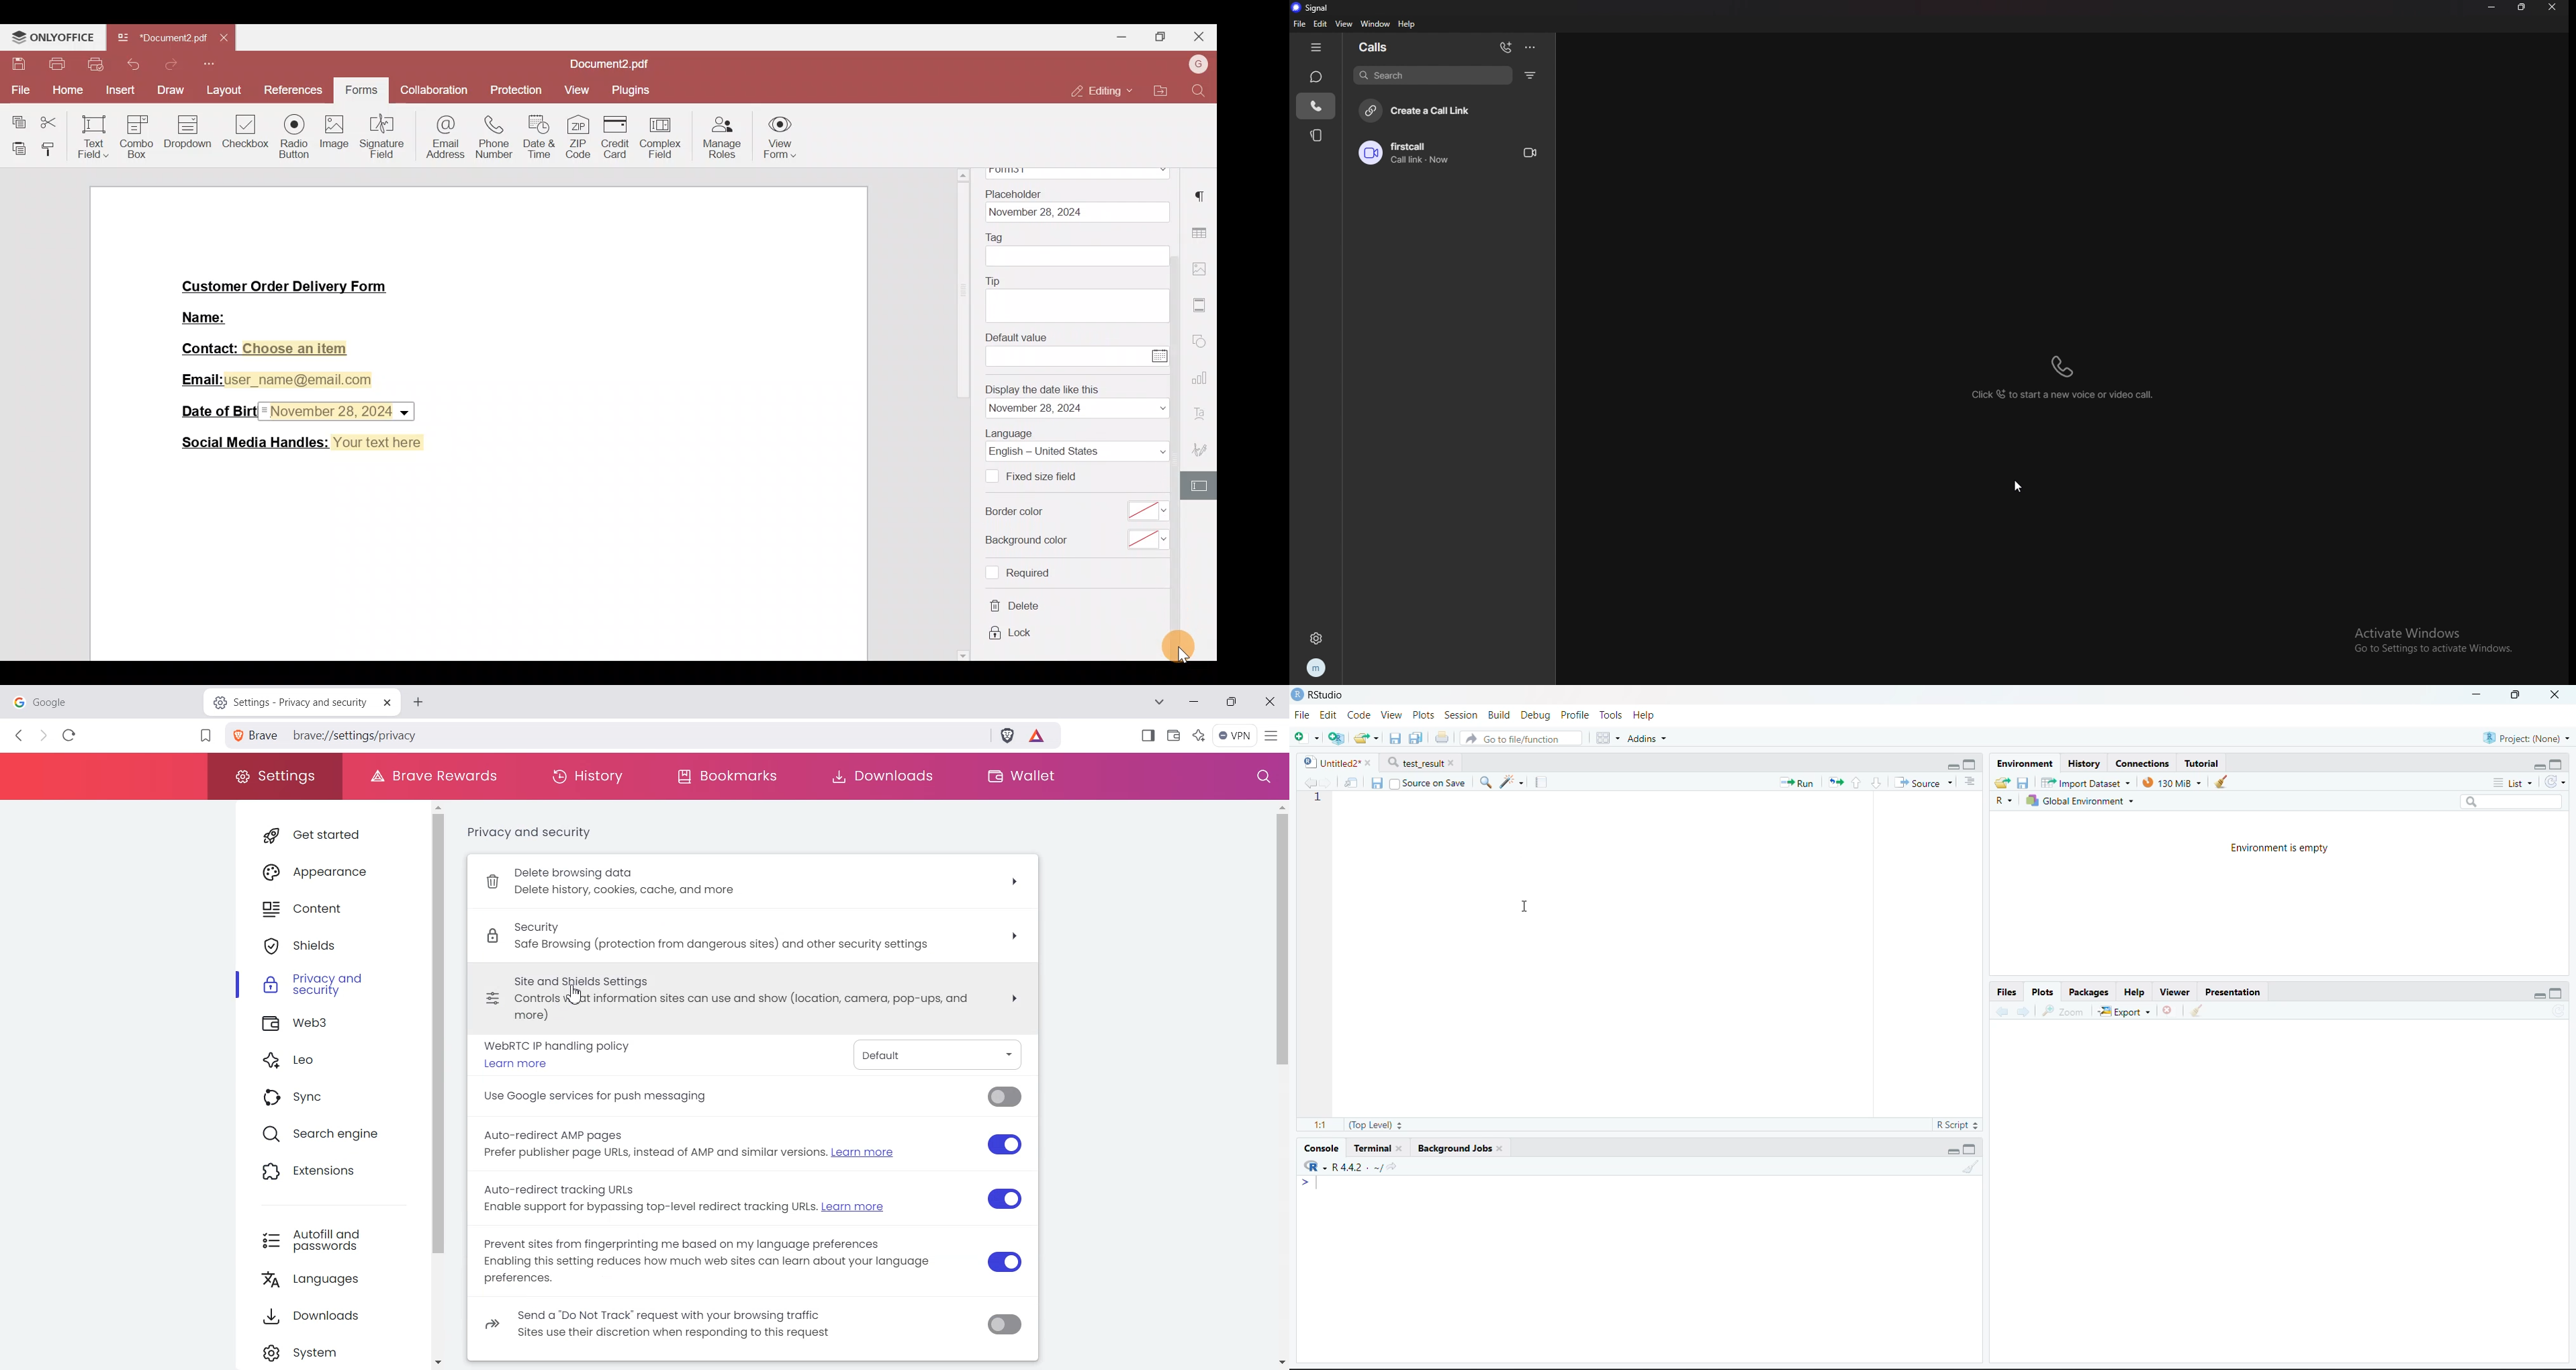  Describe the element at coordinates (1971, 1149) in the screenshot. I see `Maximize` at that location.